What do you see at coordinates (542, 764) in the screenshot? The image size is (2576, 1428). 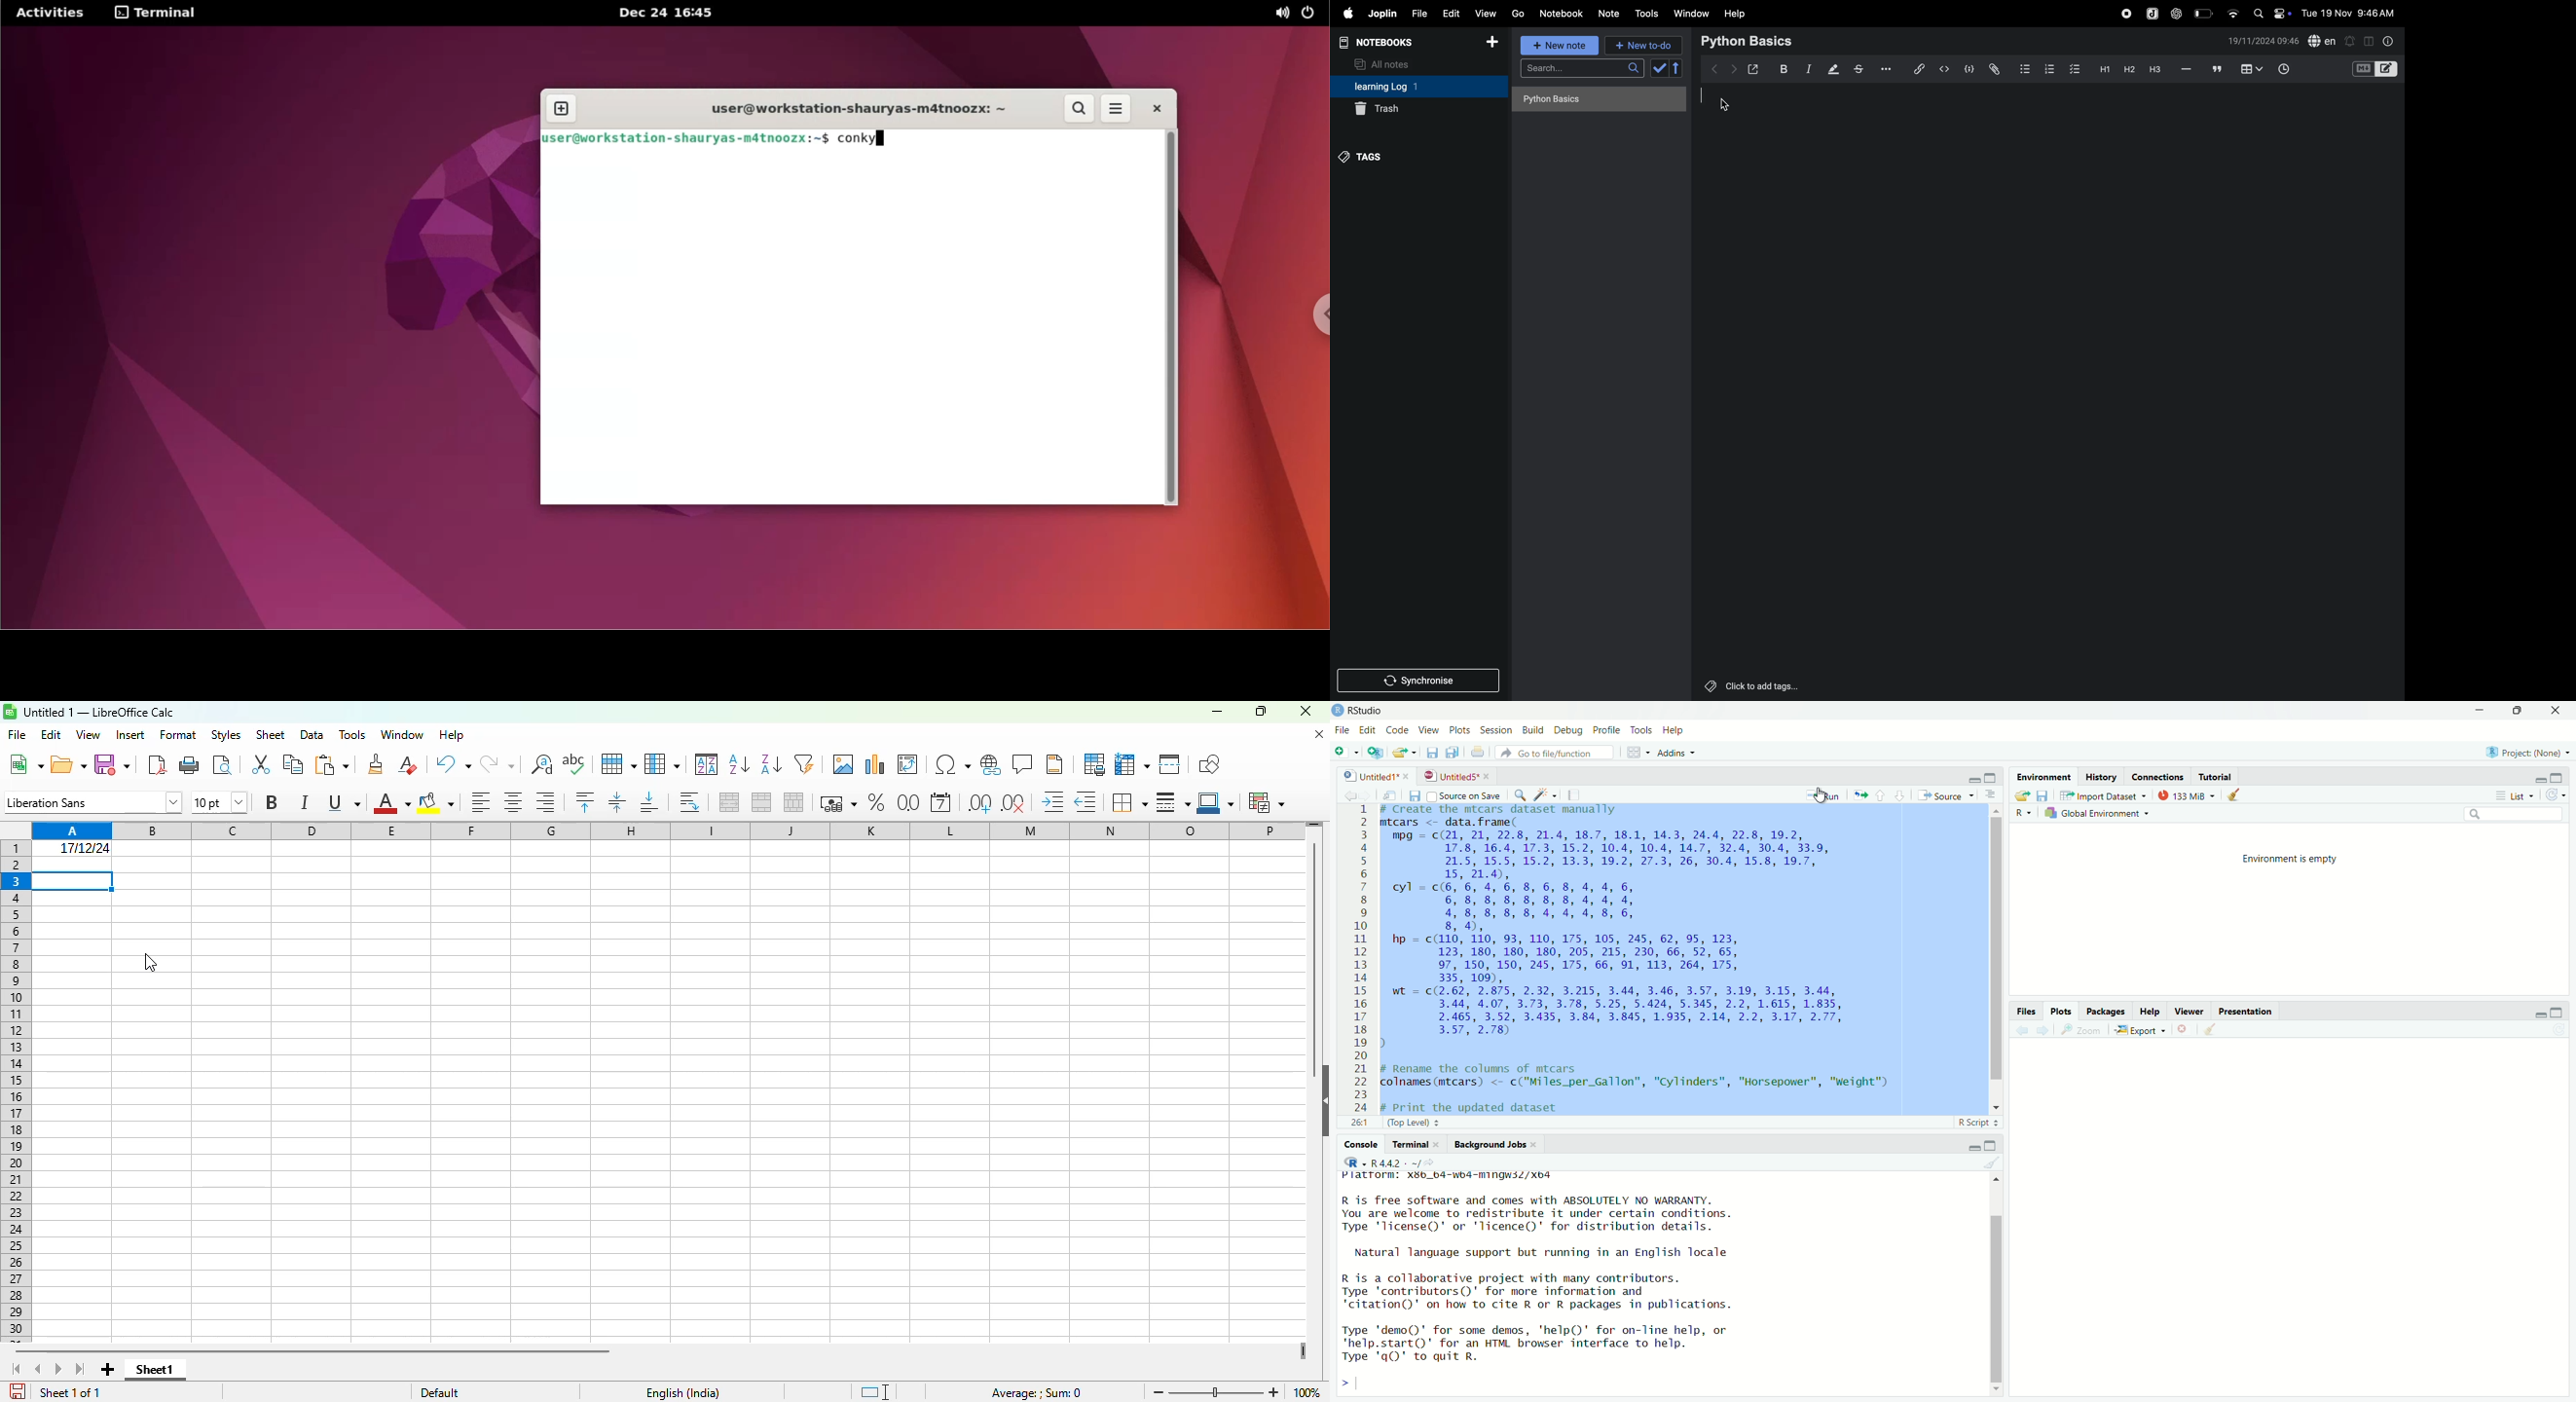 I see `find and replace` at bounding box center [542, 764].